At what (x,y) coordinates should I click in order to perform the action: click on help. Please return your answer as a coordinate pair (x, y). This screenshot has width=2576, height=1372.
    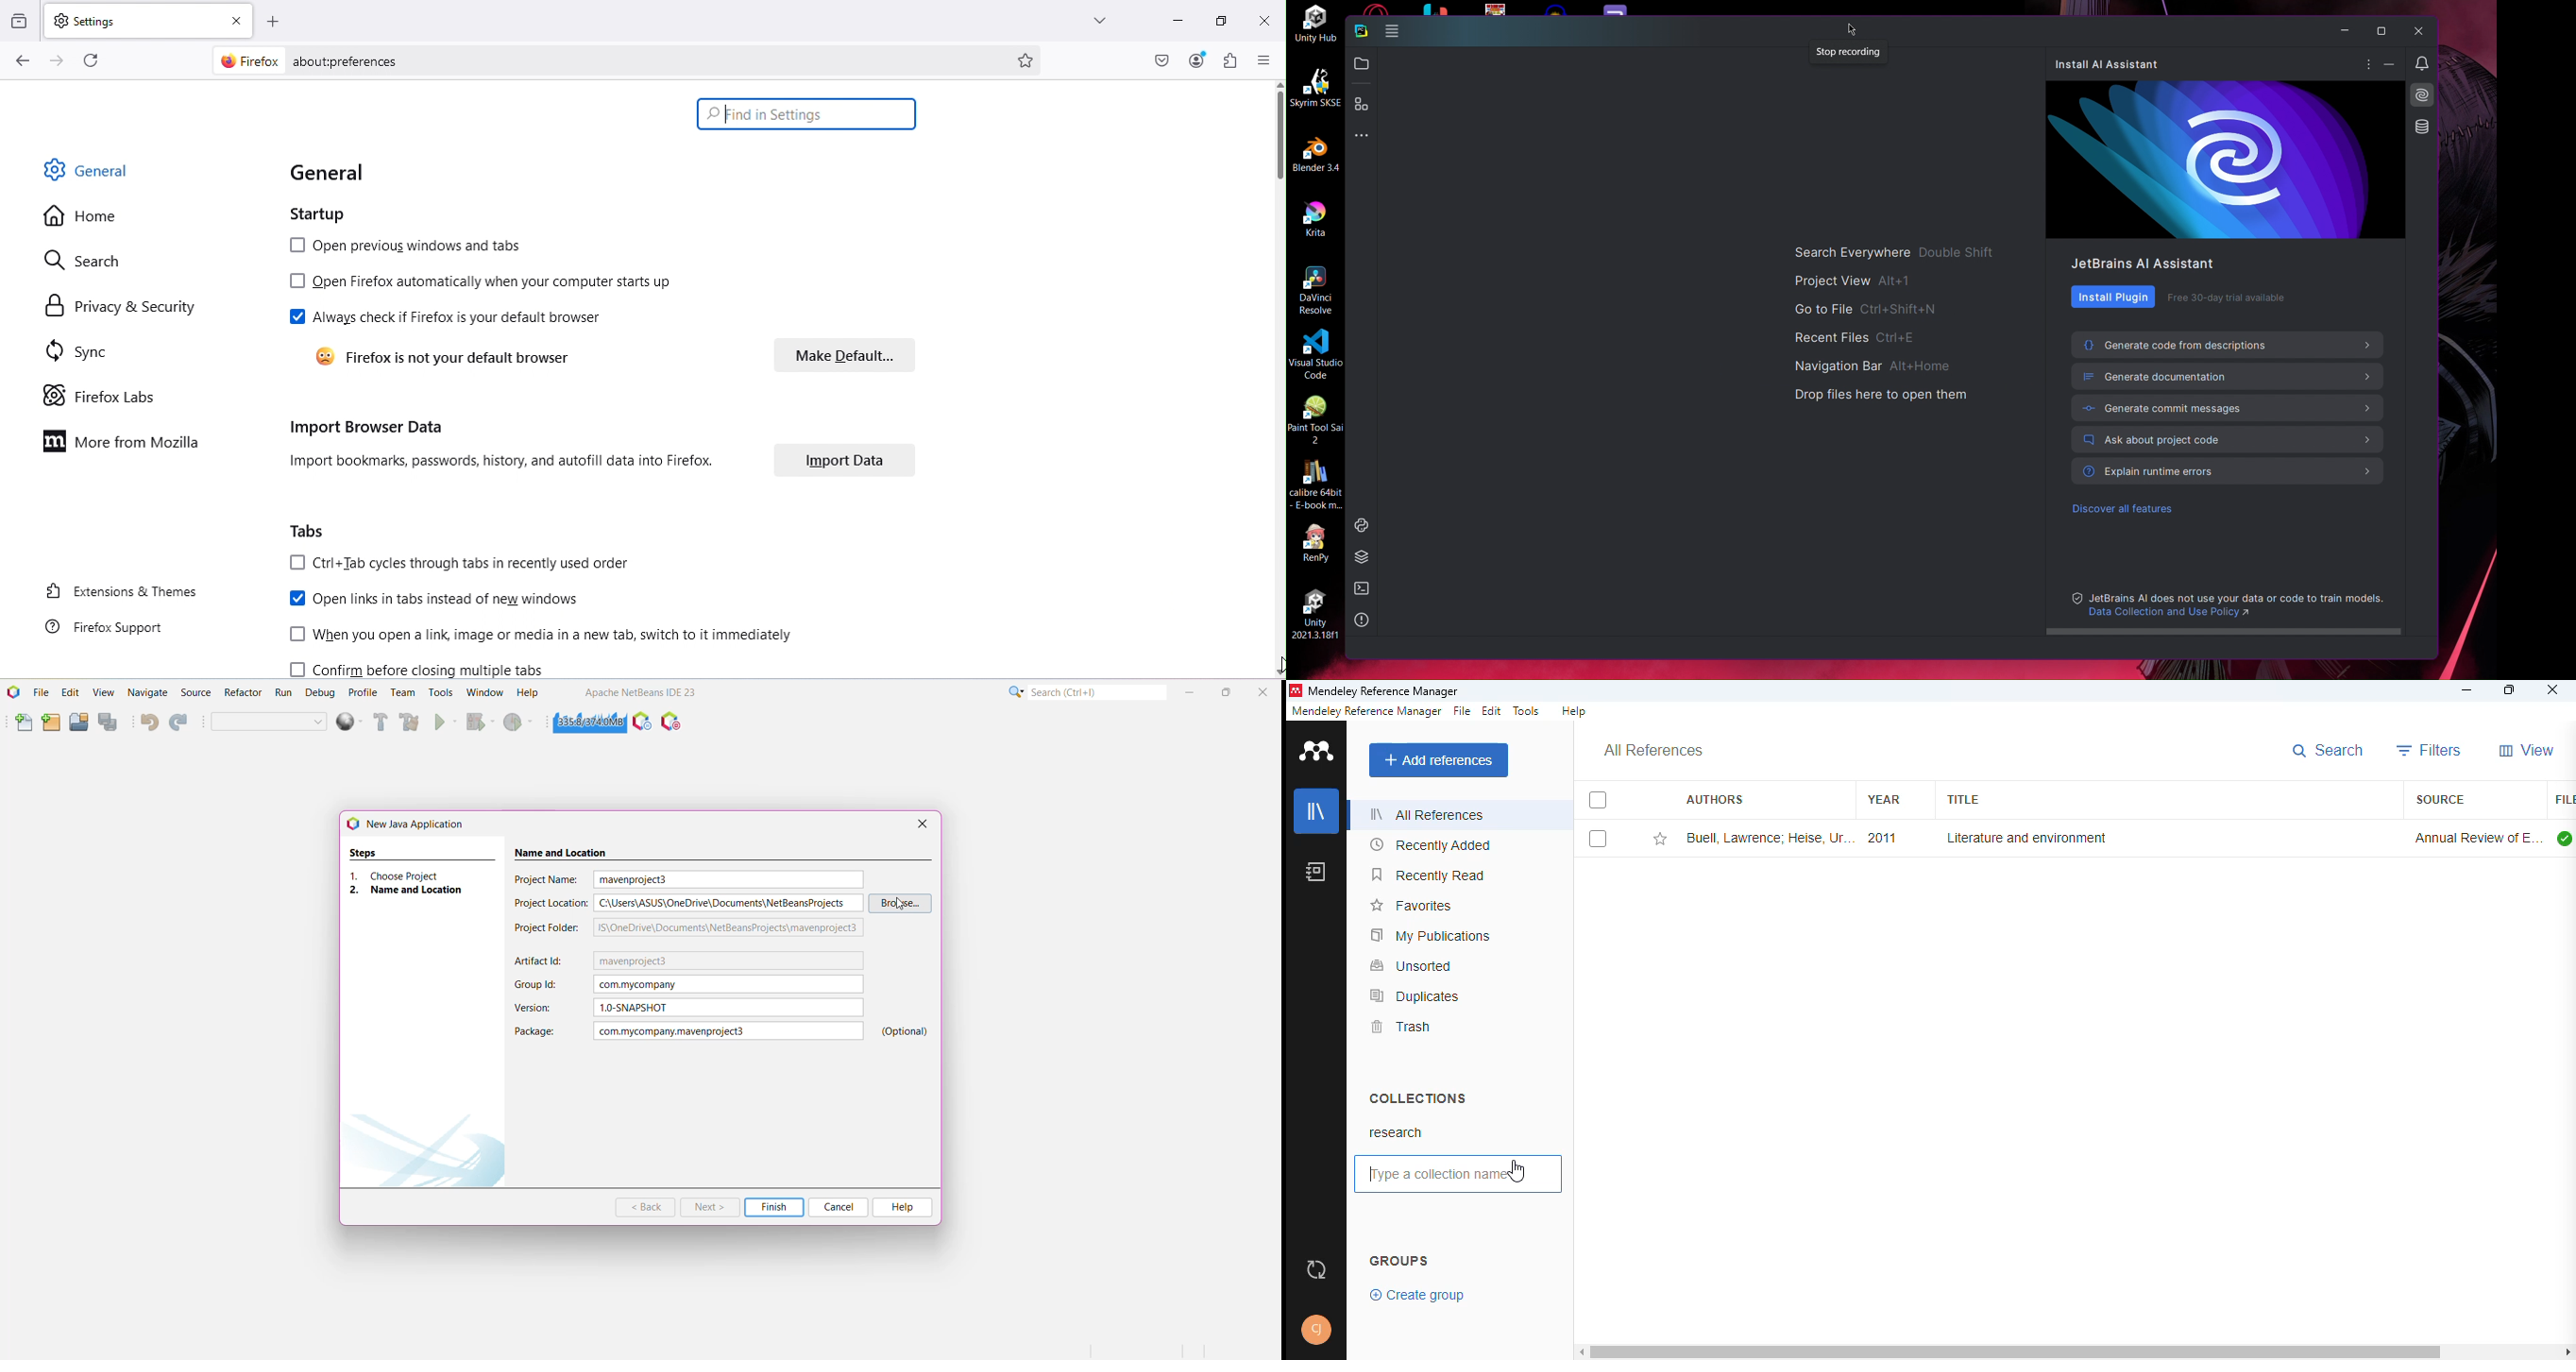
    Looking at the image, I should click on (1574, 710).